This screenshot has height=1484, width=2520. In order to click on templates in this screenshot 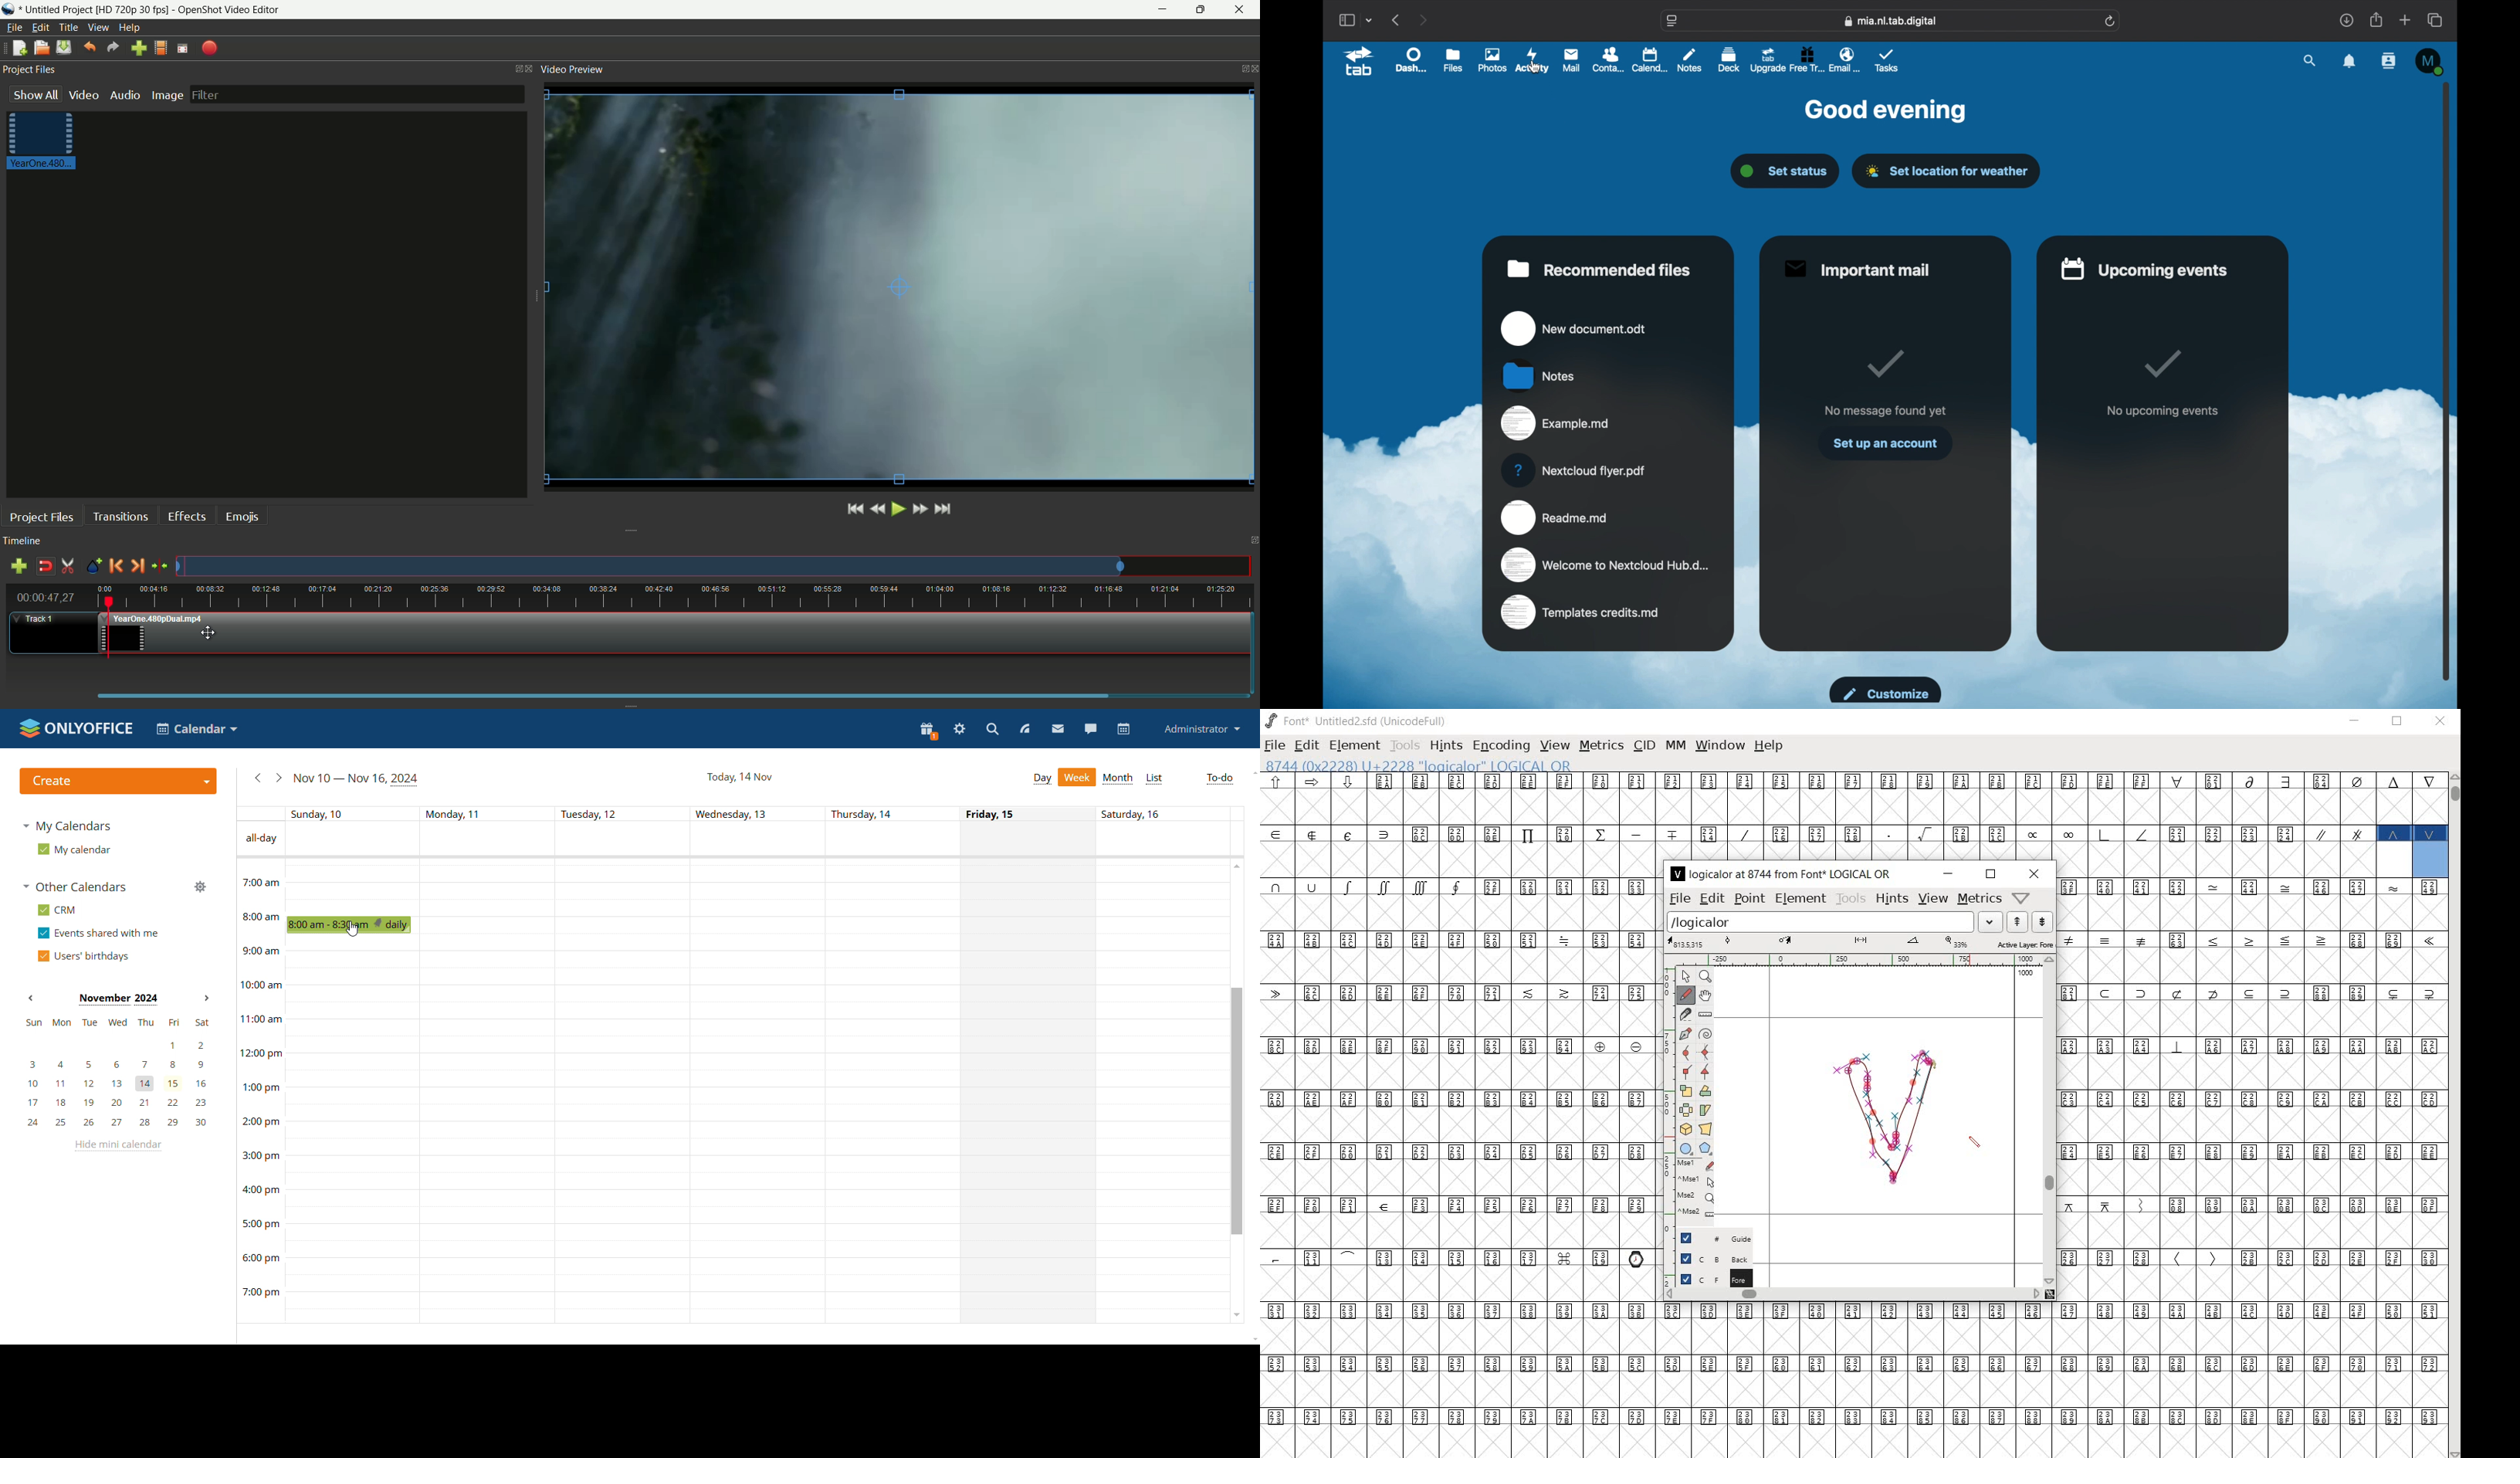, I will do `click(1582, 611)`.